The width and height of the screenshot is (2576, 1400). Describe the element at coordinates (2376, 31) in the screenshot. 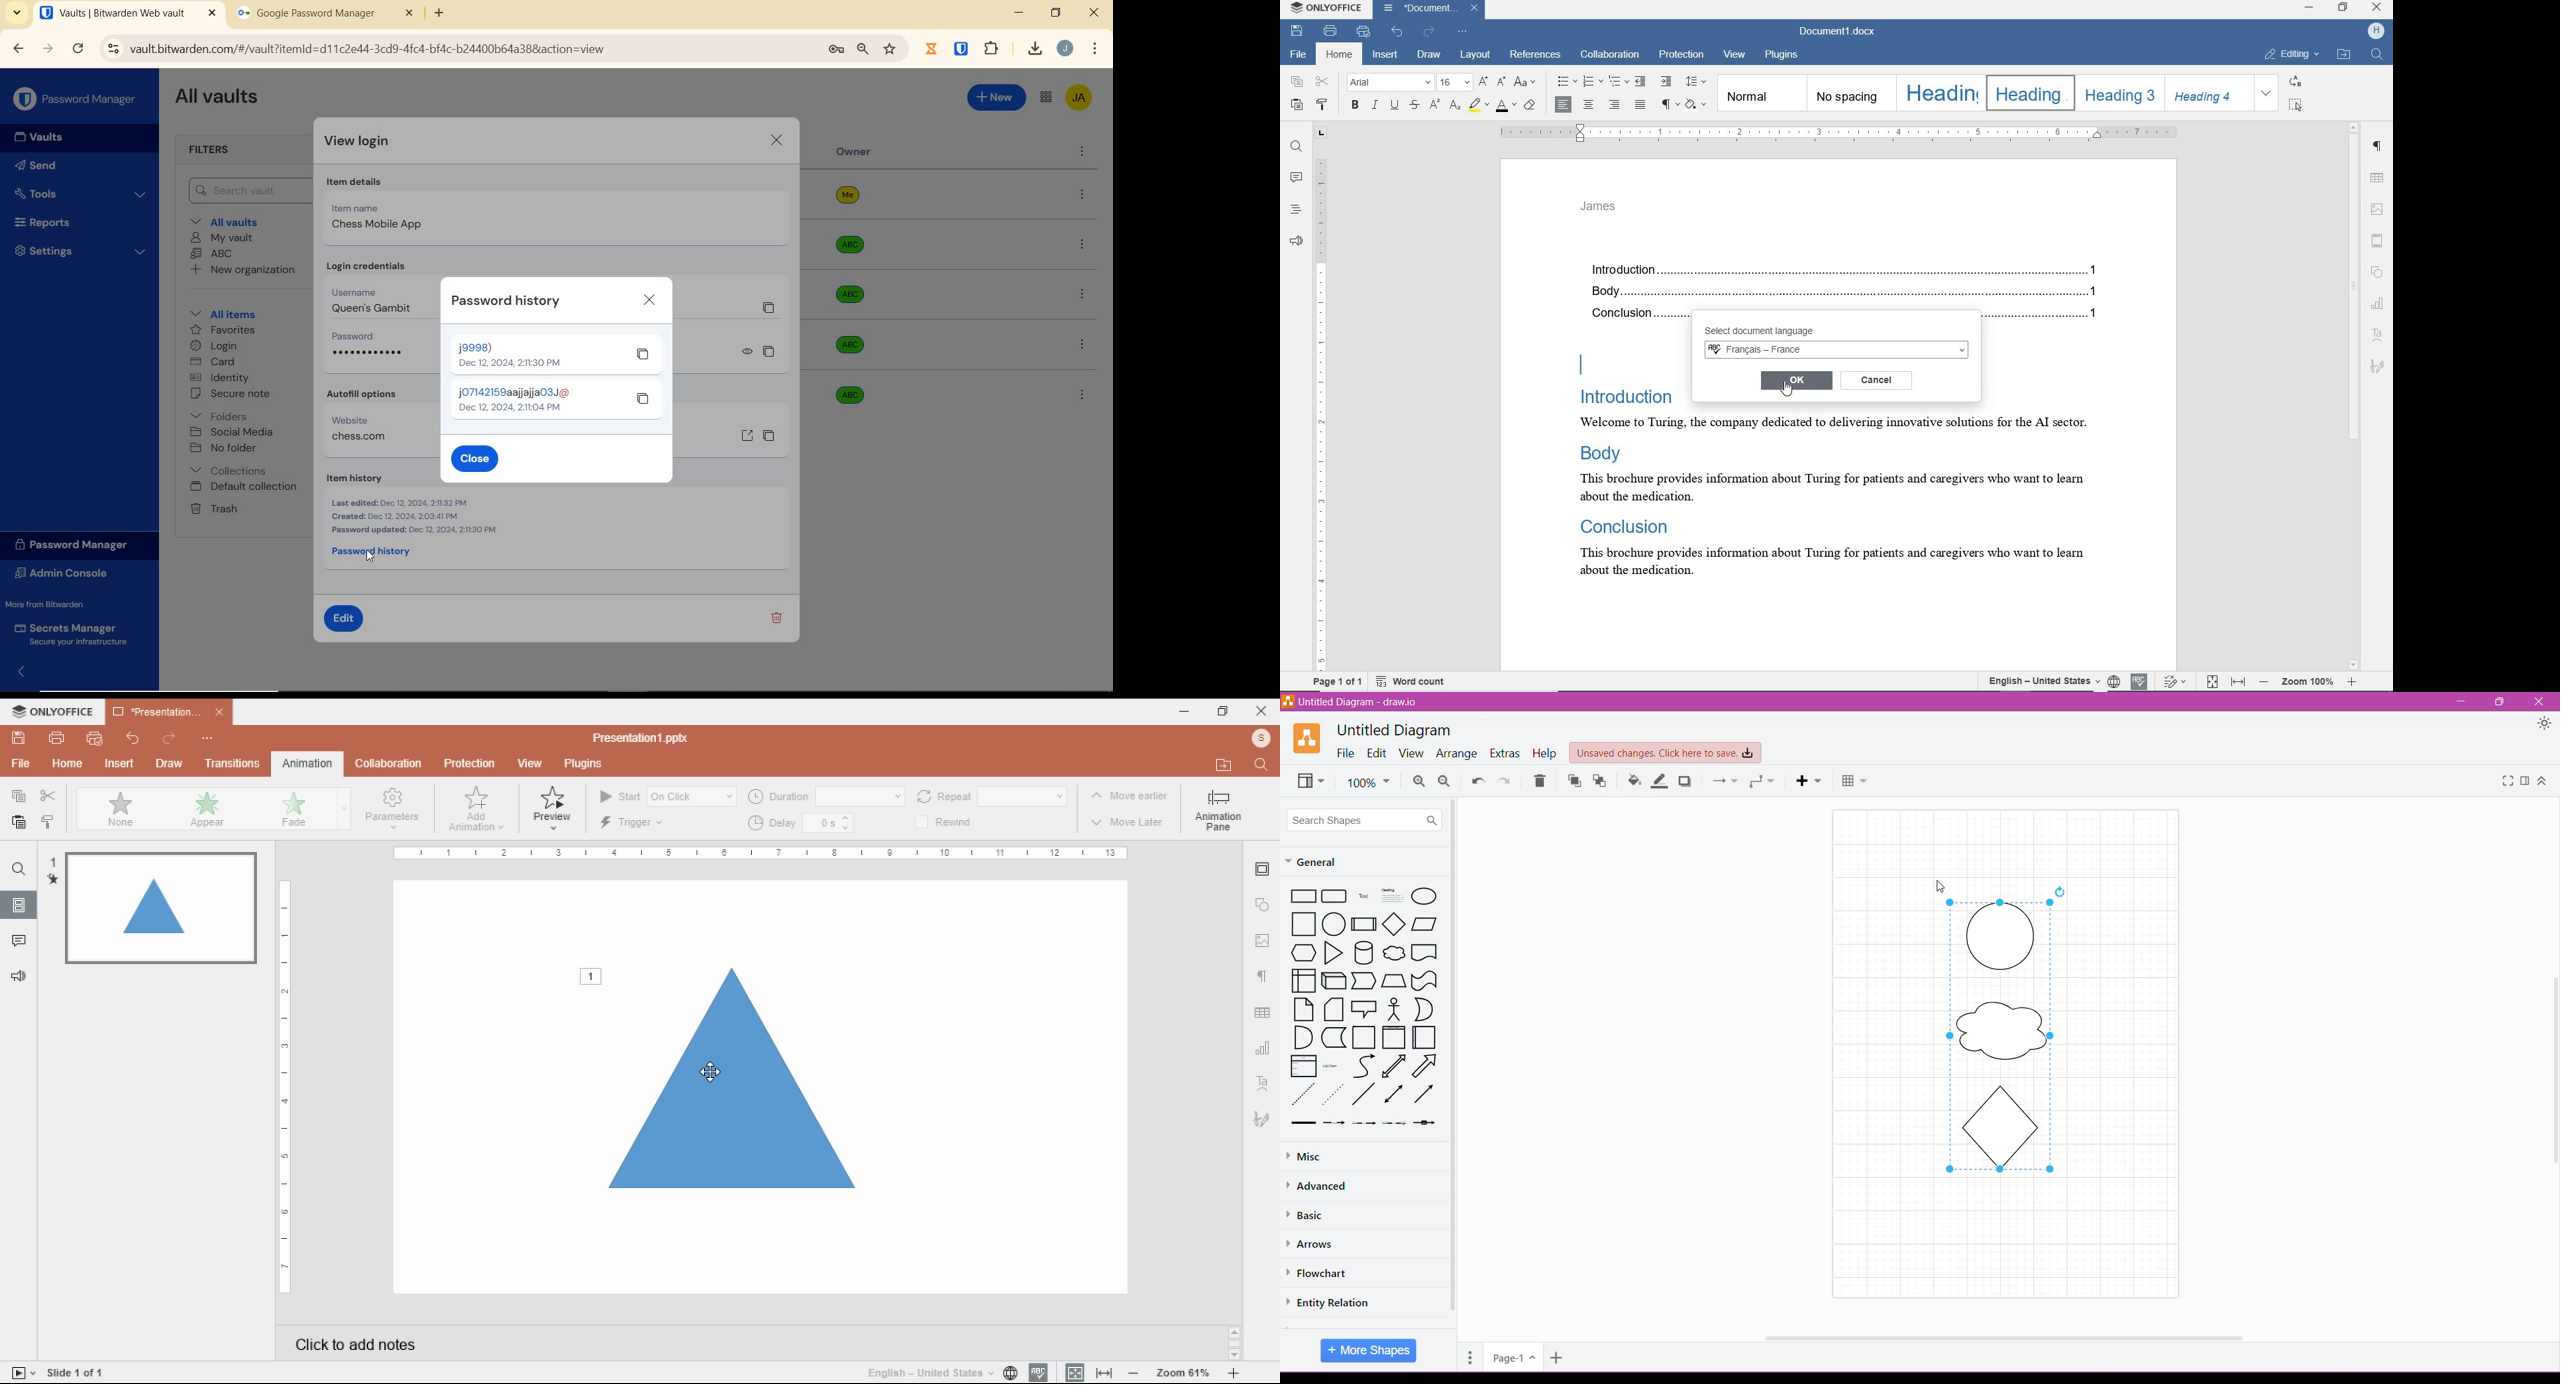

I see `HP` at that location.